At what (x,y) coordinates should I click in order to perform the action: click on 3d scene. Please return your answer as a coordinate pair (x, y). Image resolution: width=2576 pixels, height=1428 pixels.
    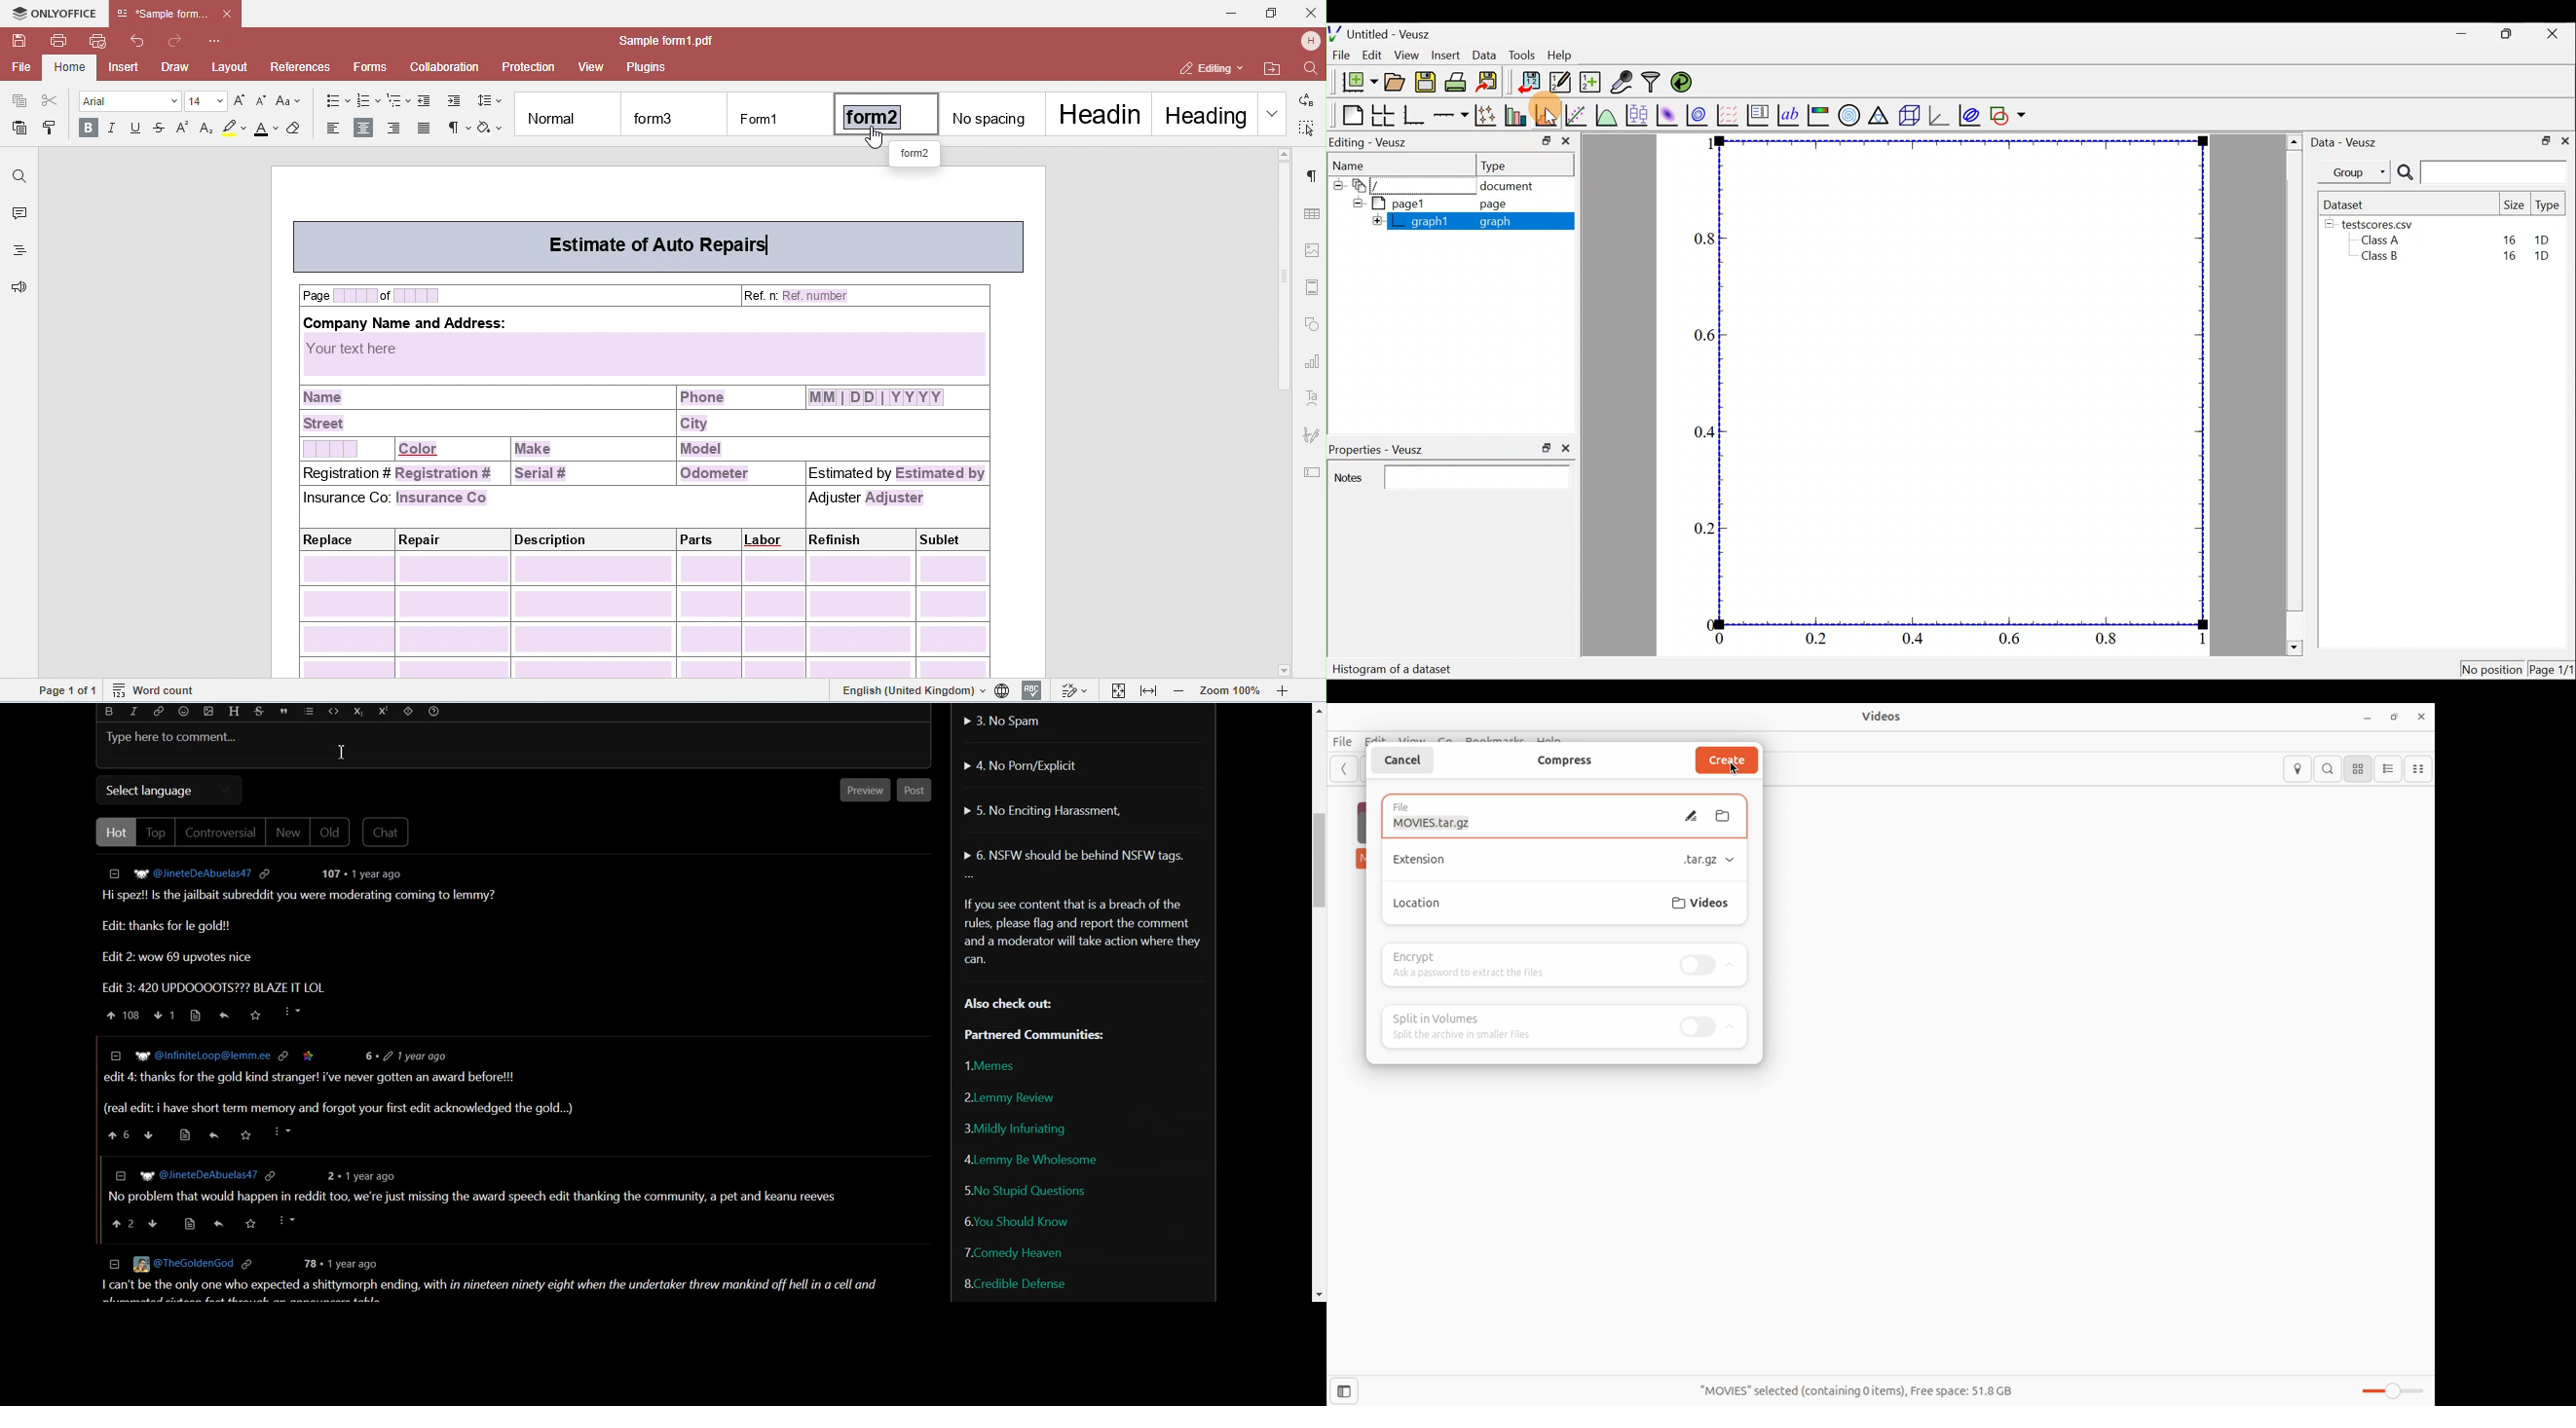
    Looking at the image, I should click on (1910, 115).